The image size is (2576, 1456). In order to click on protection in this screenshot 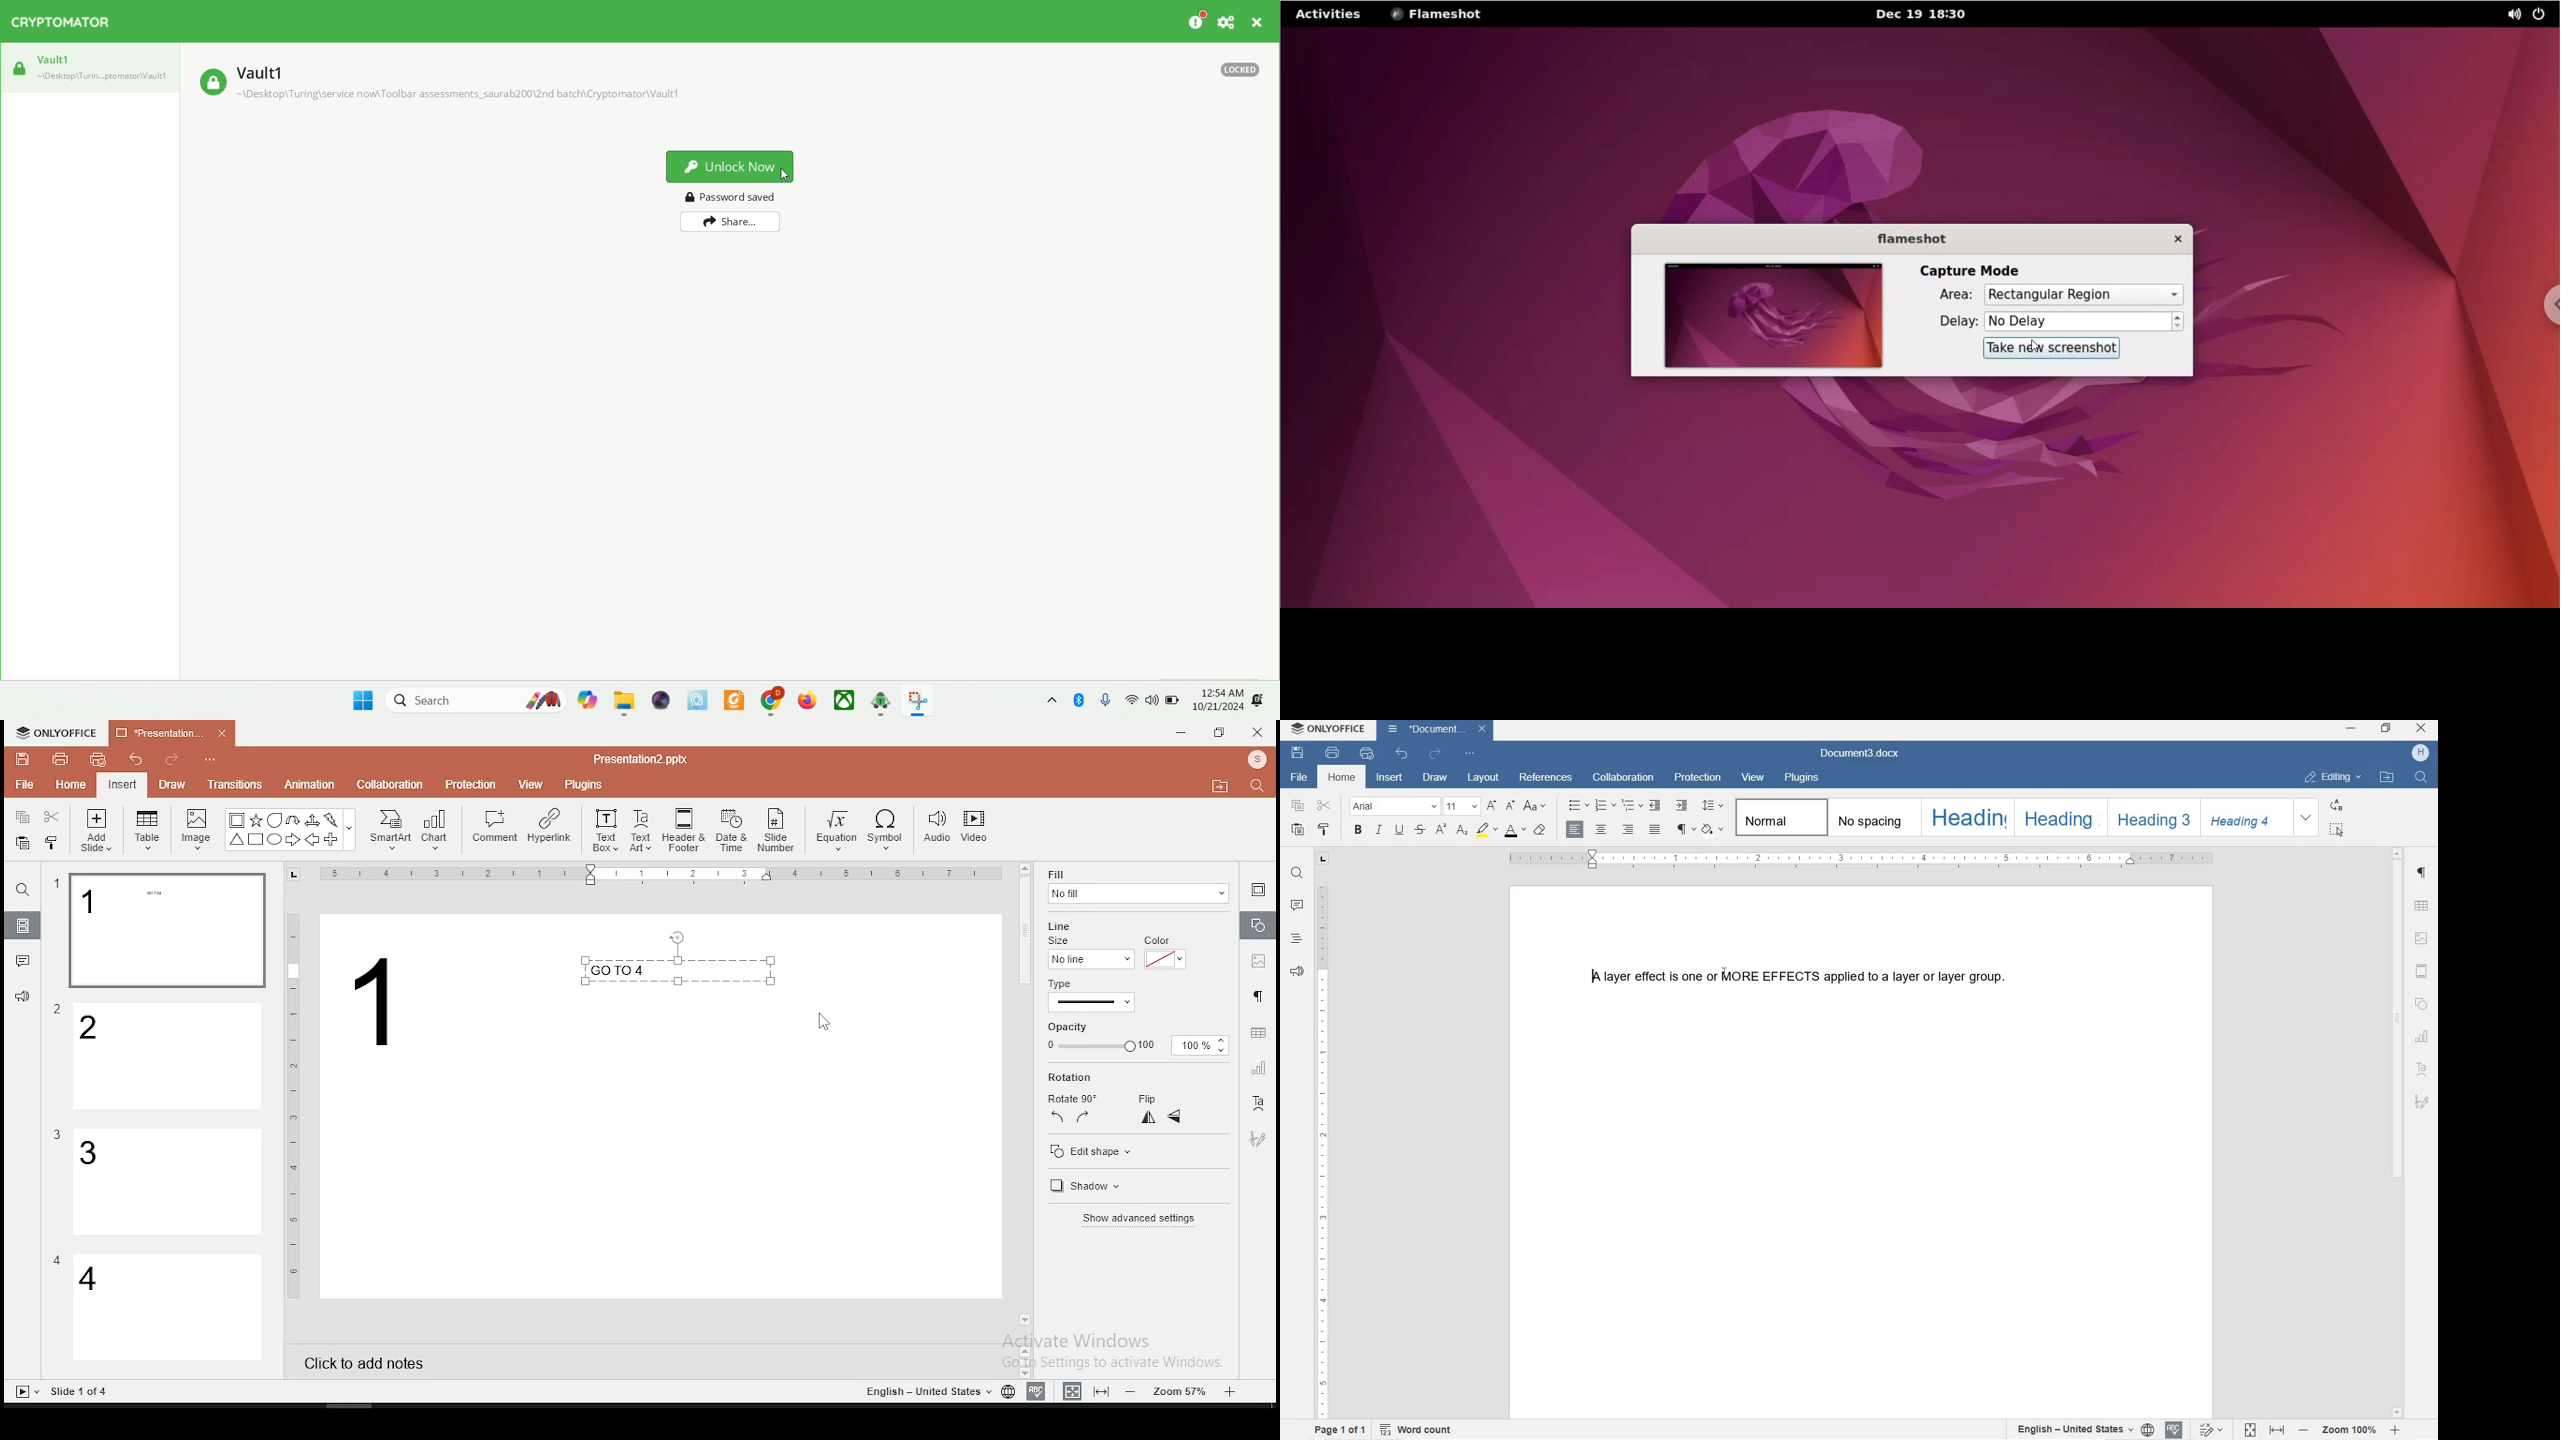, I will do `click(471, 783)`.